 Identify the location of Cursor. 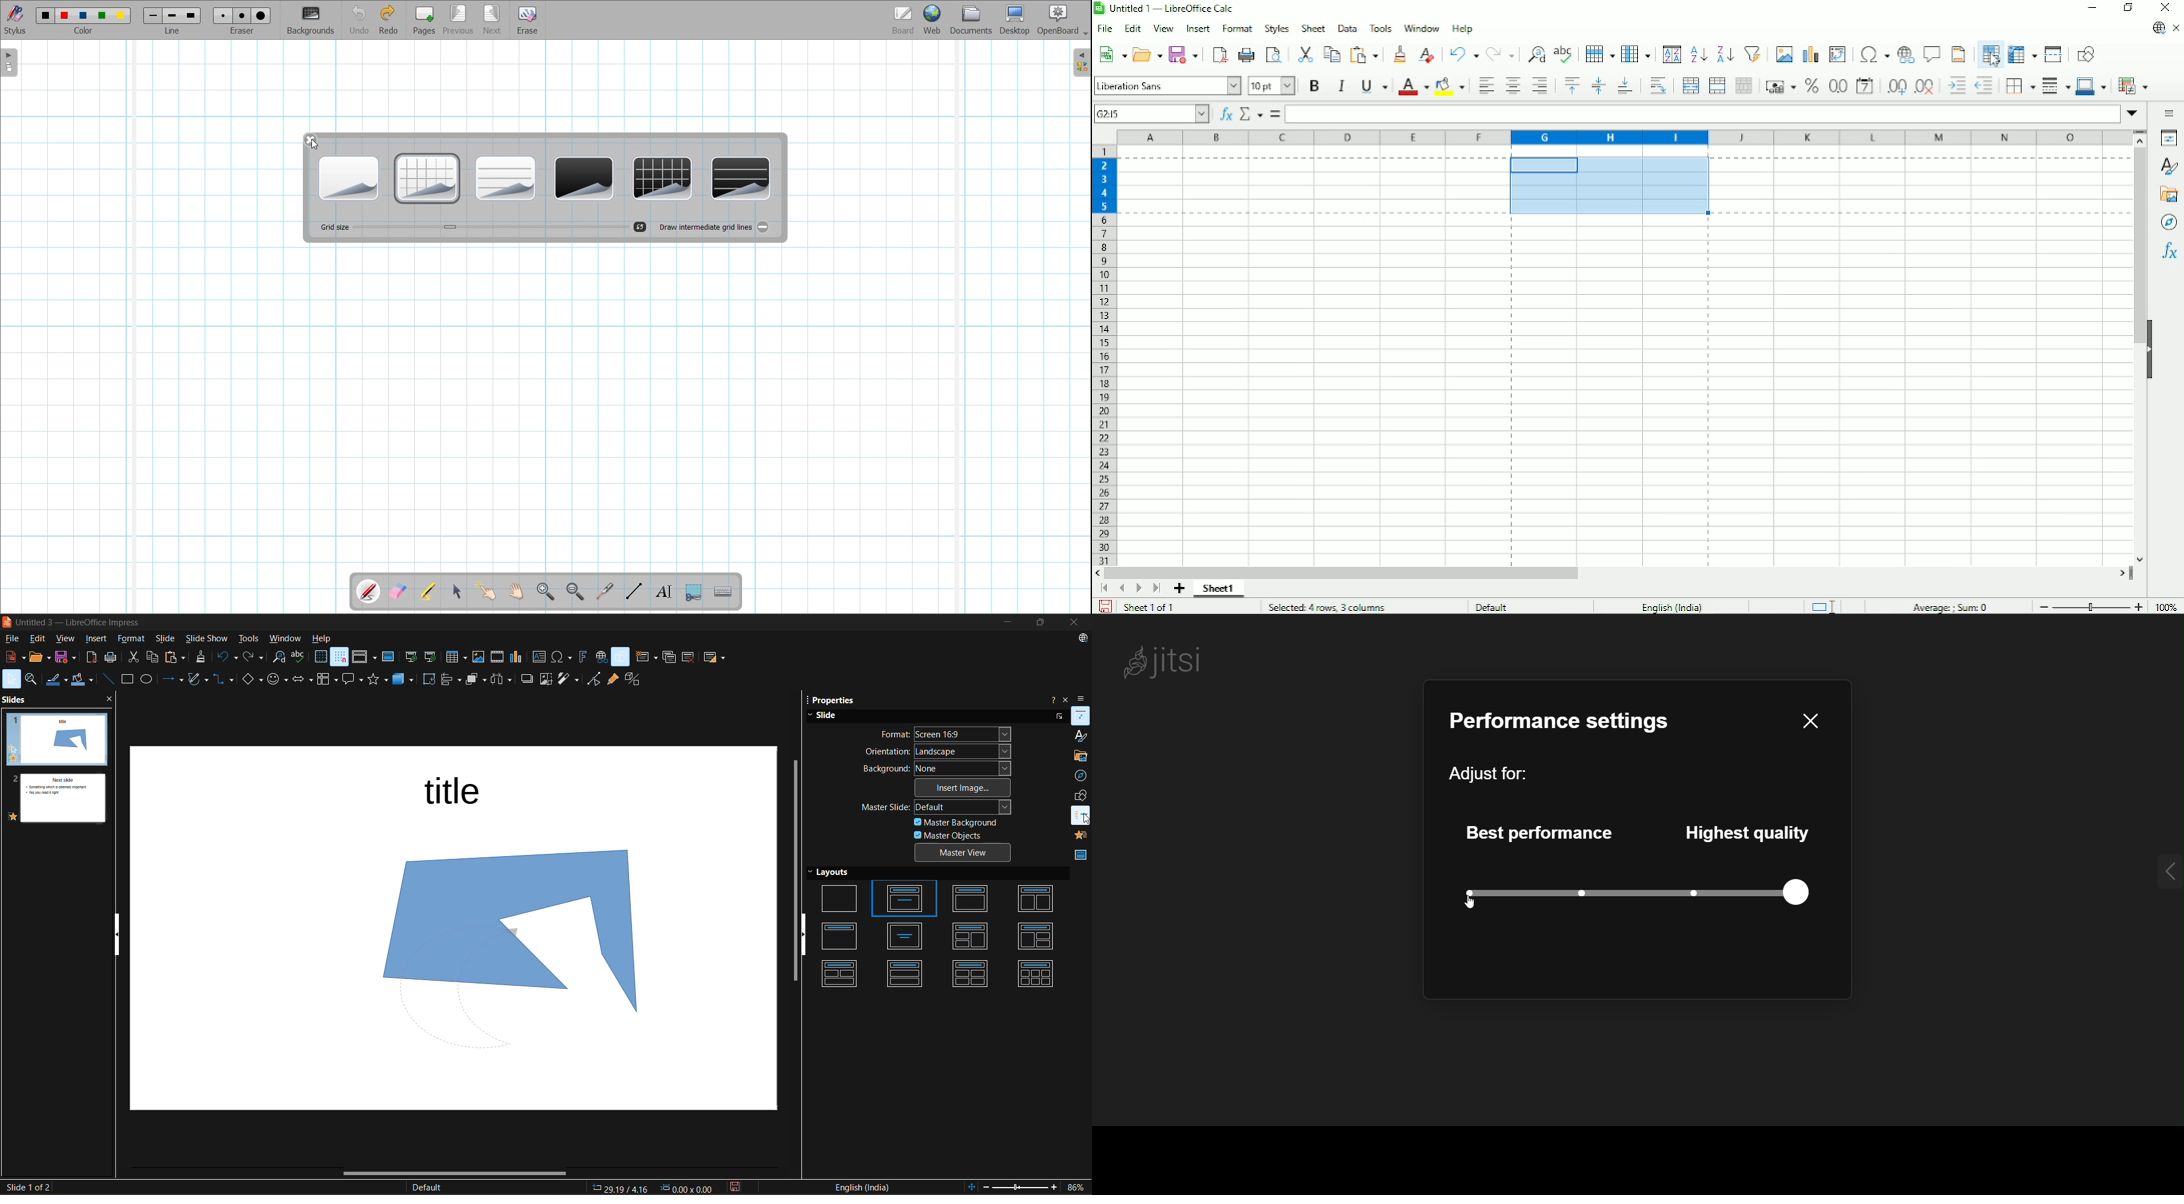
(315, 144).